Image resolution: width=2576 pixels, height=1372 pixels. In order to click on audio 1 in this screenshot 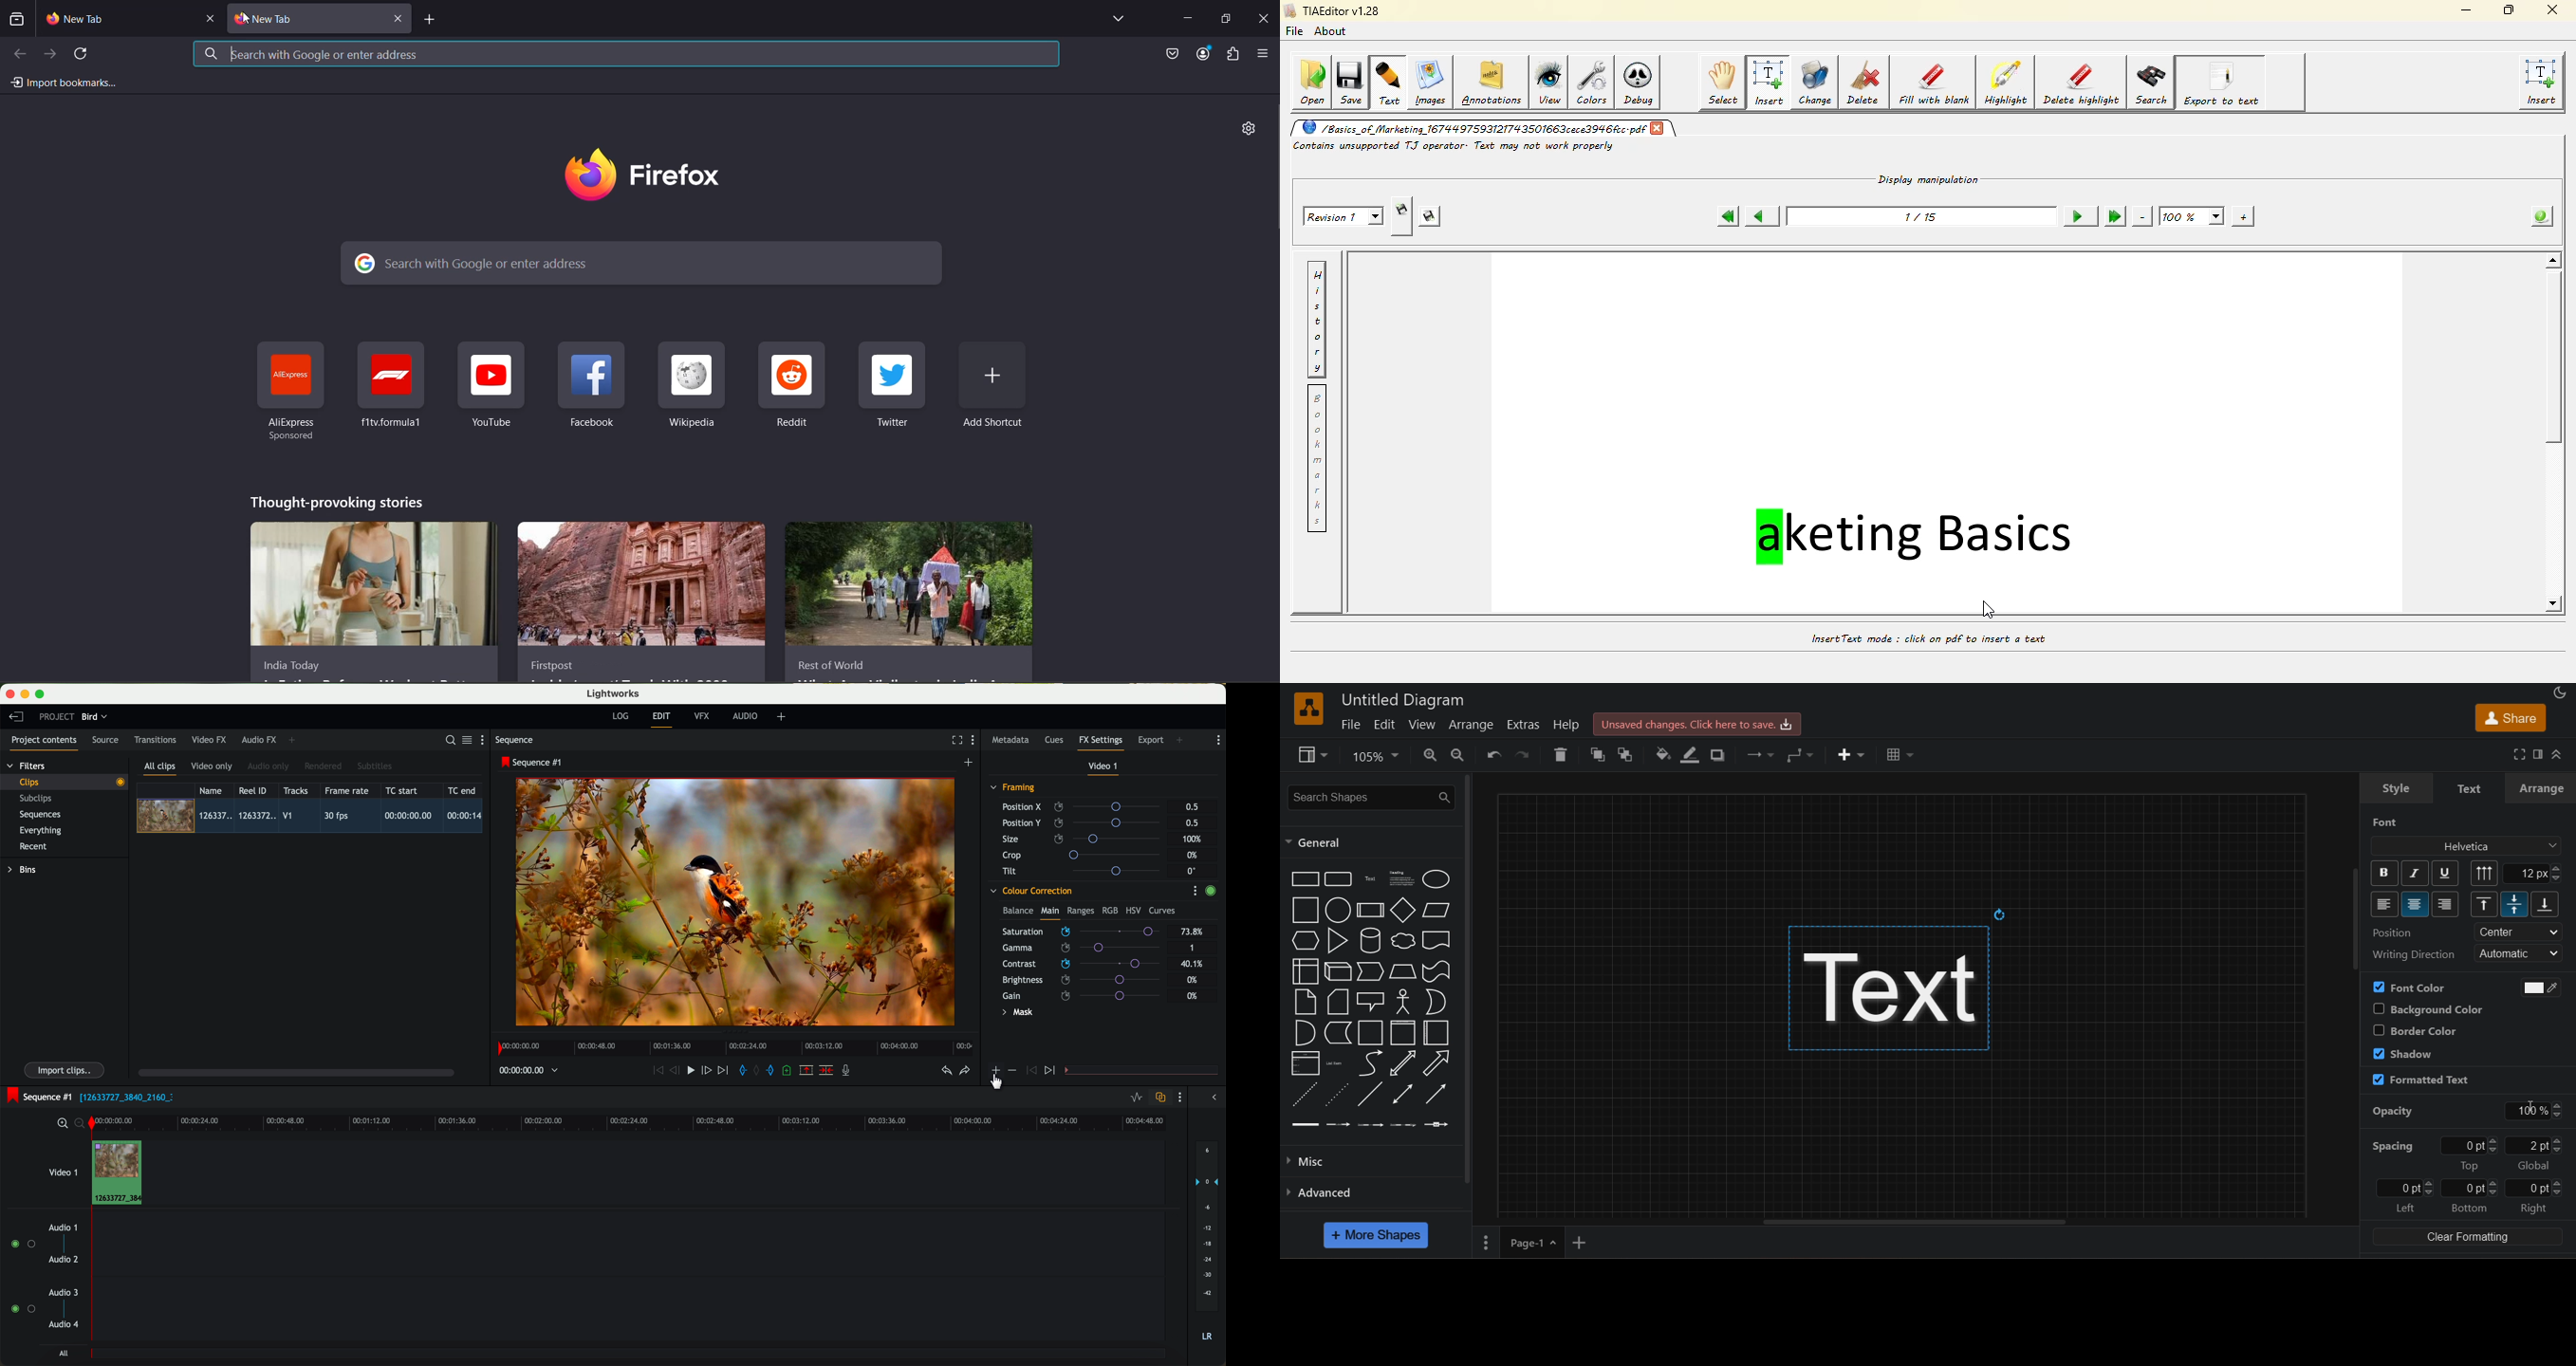, I will do `click(63, 1227)`.